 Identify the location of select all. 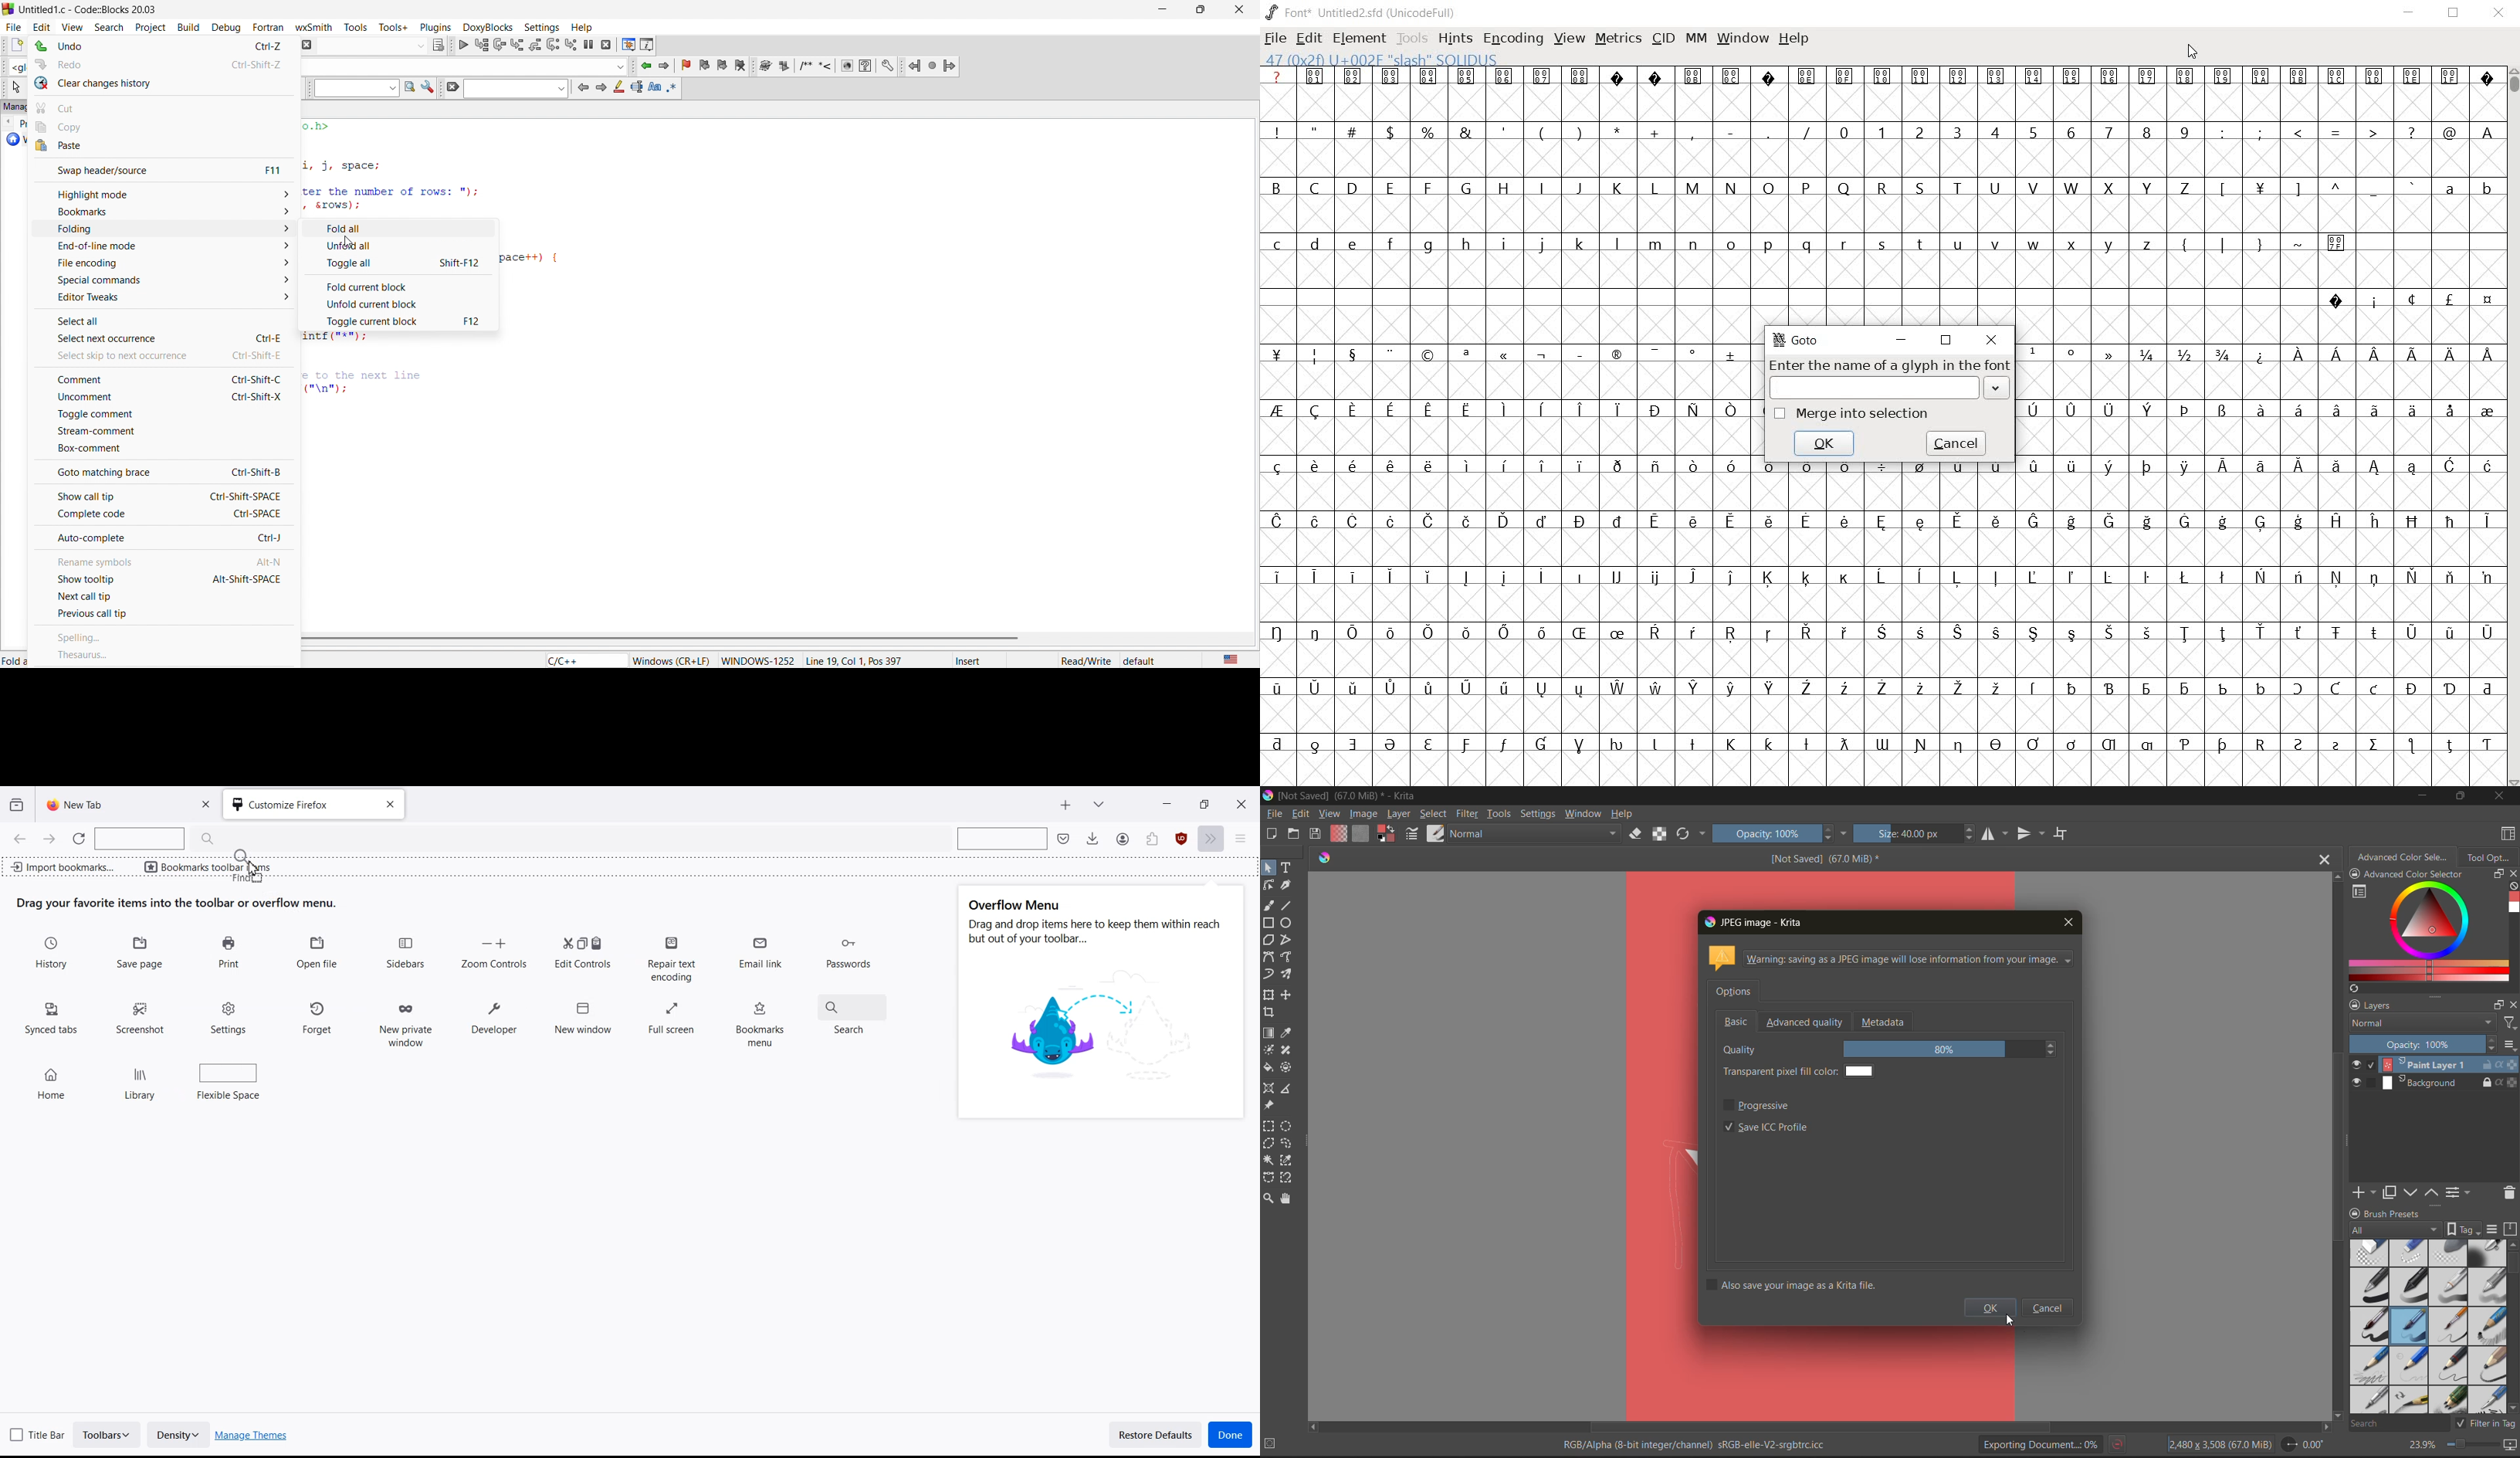
(164, 318).